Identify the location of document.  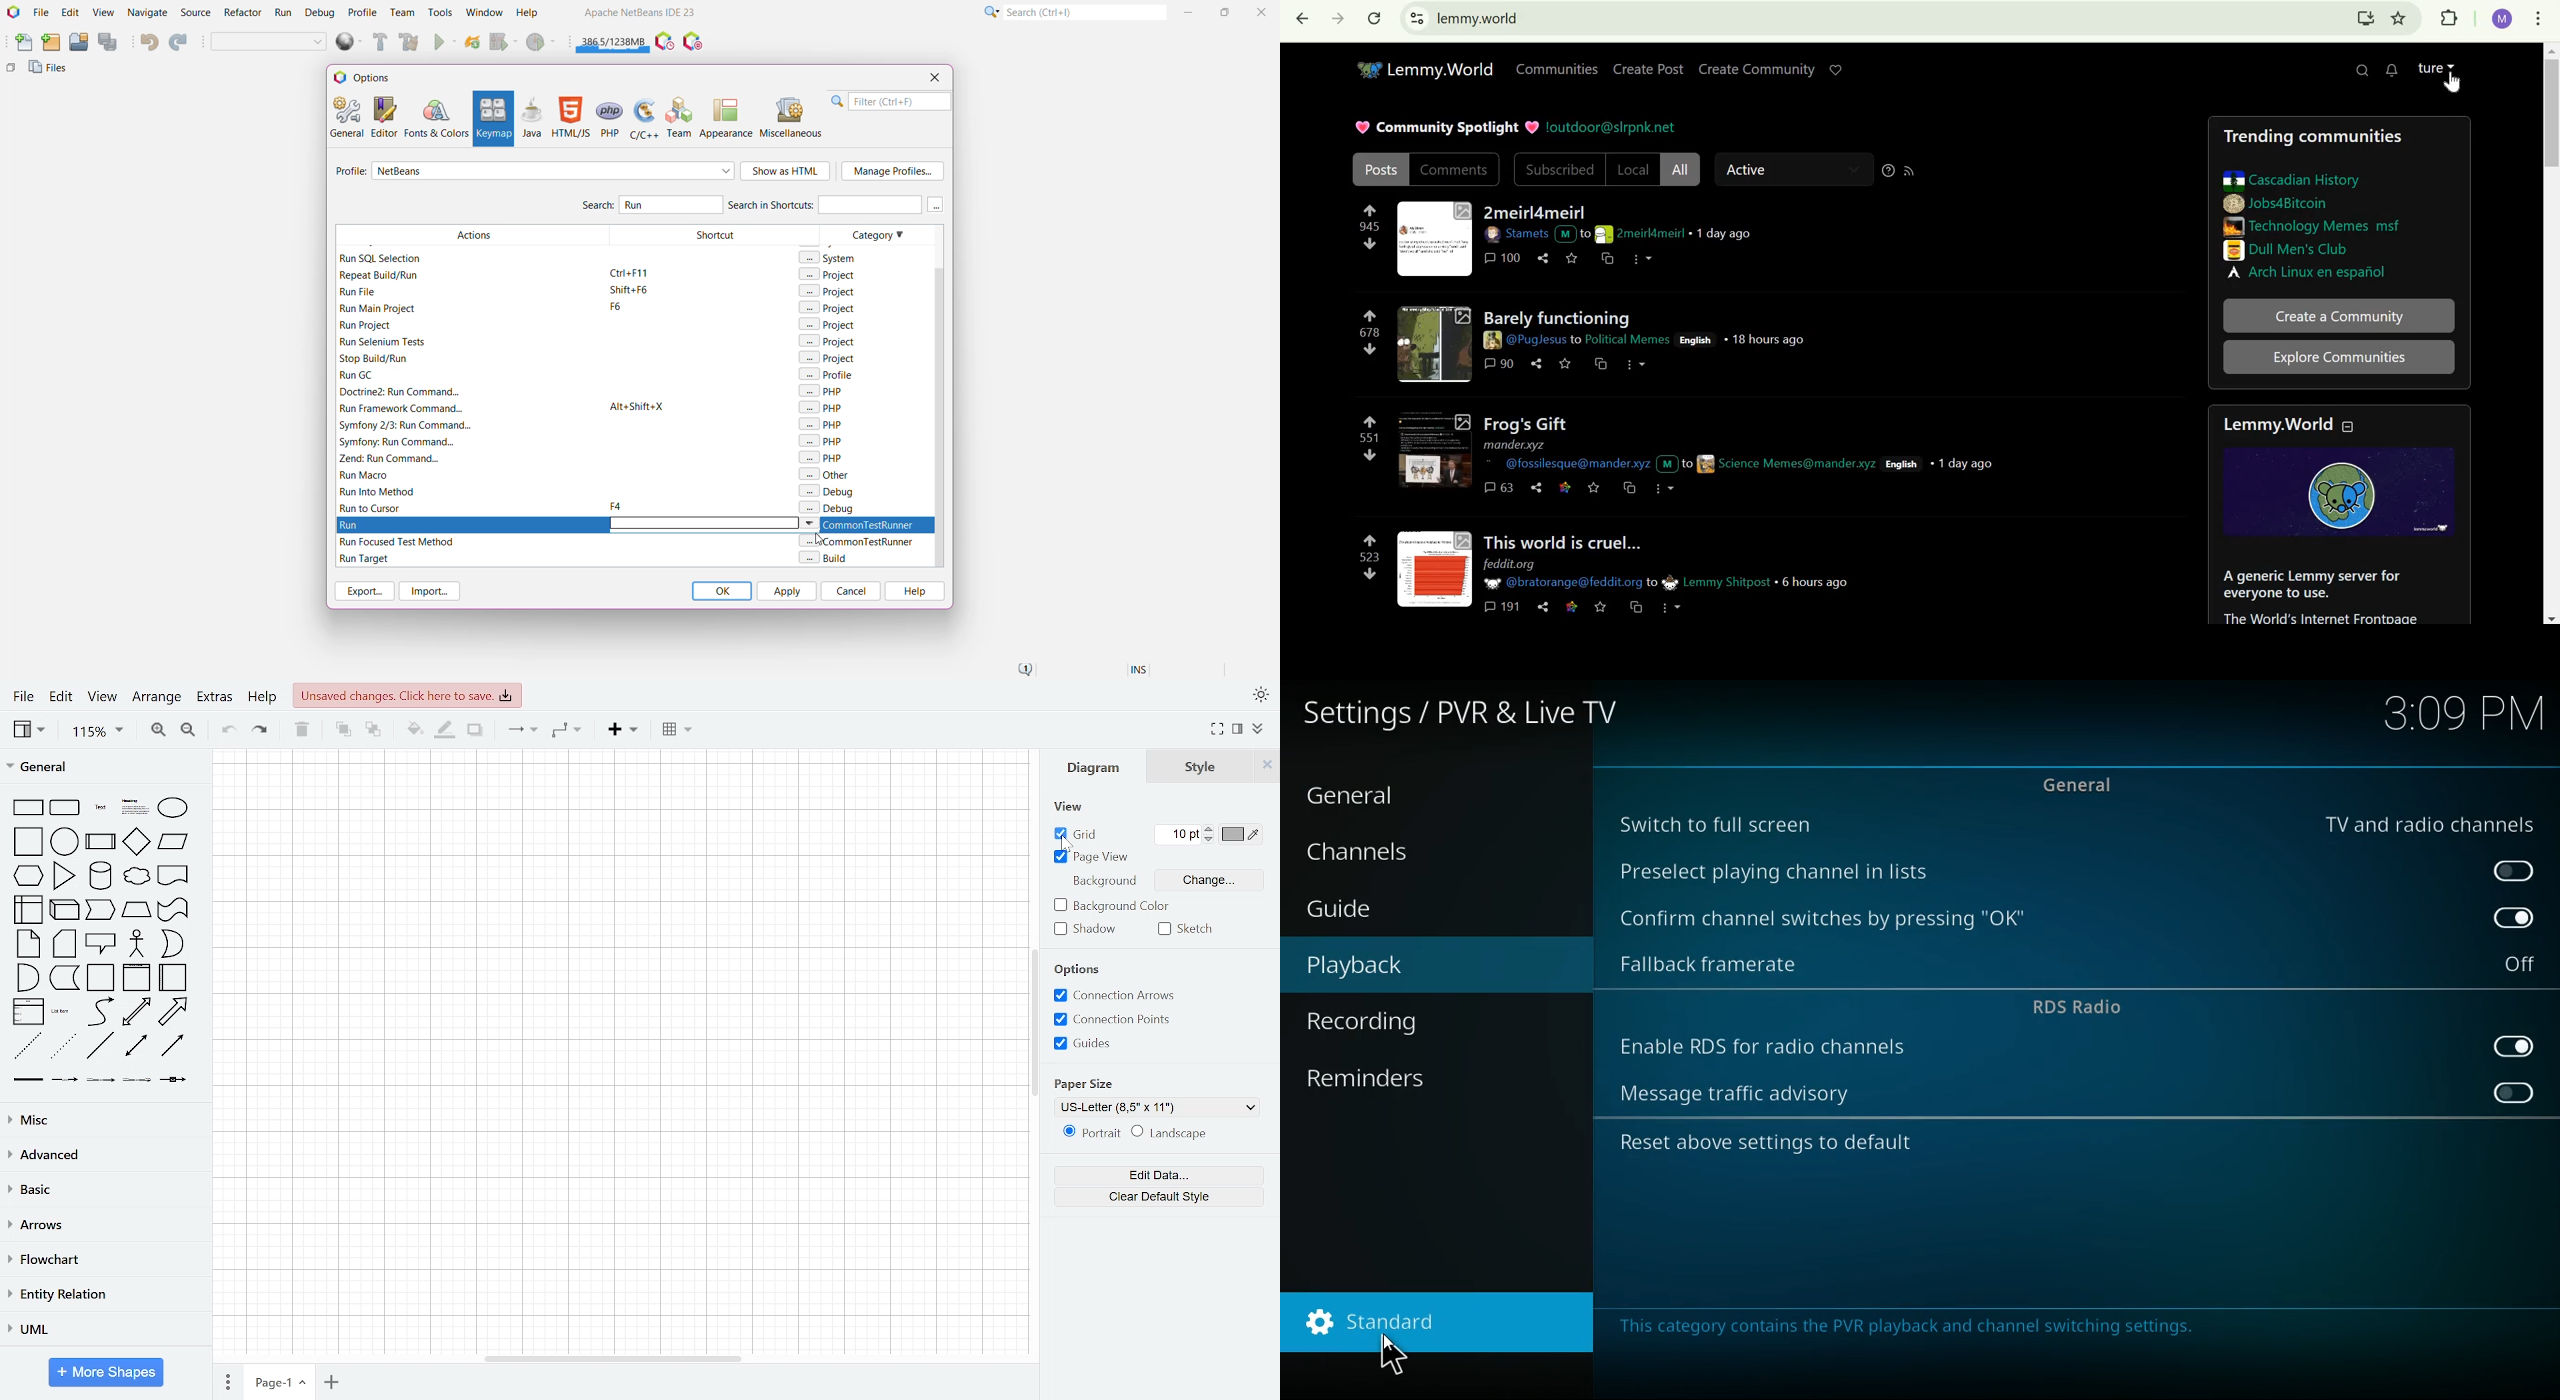
(174, 875).